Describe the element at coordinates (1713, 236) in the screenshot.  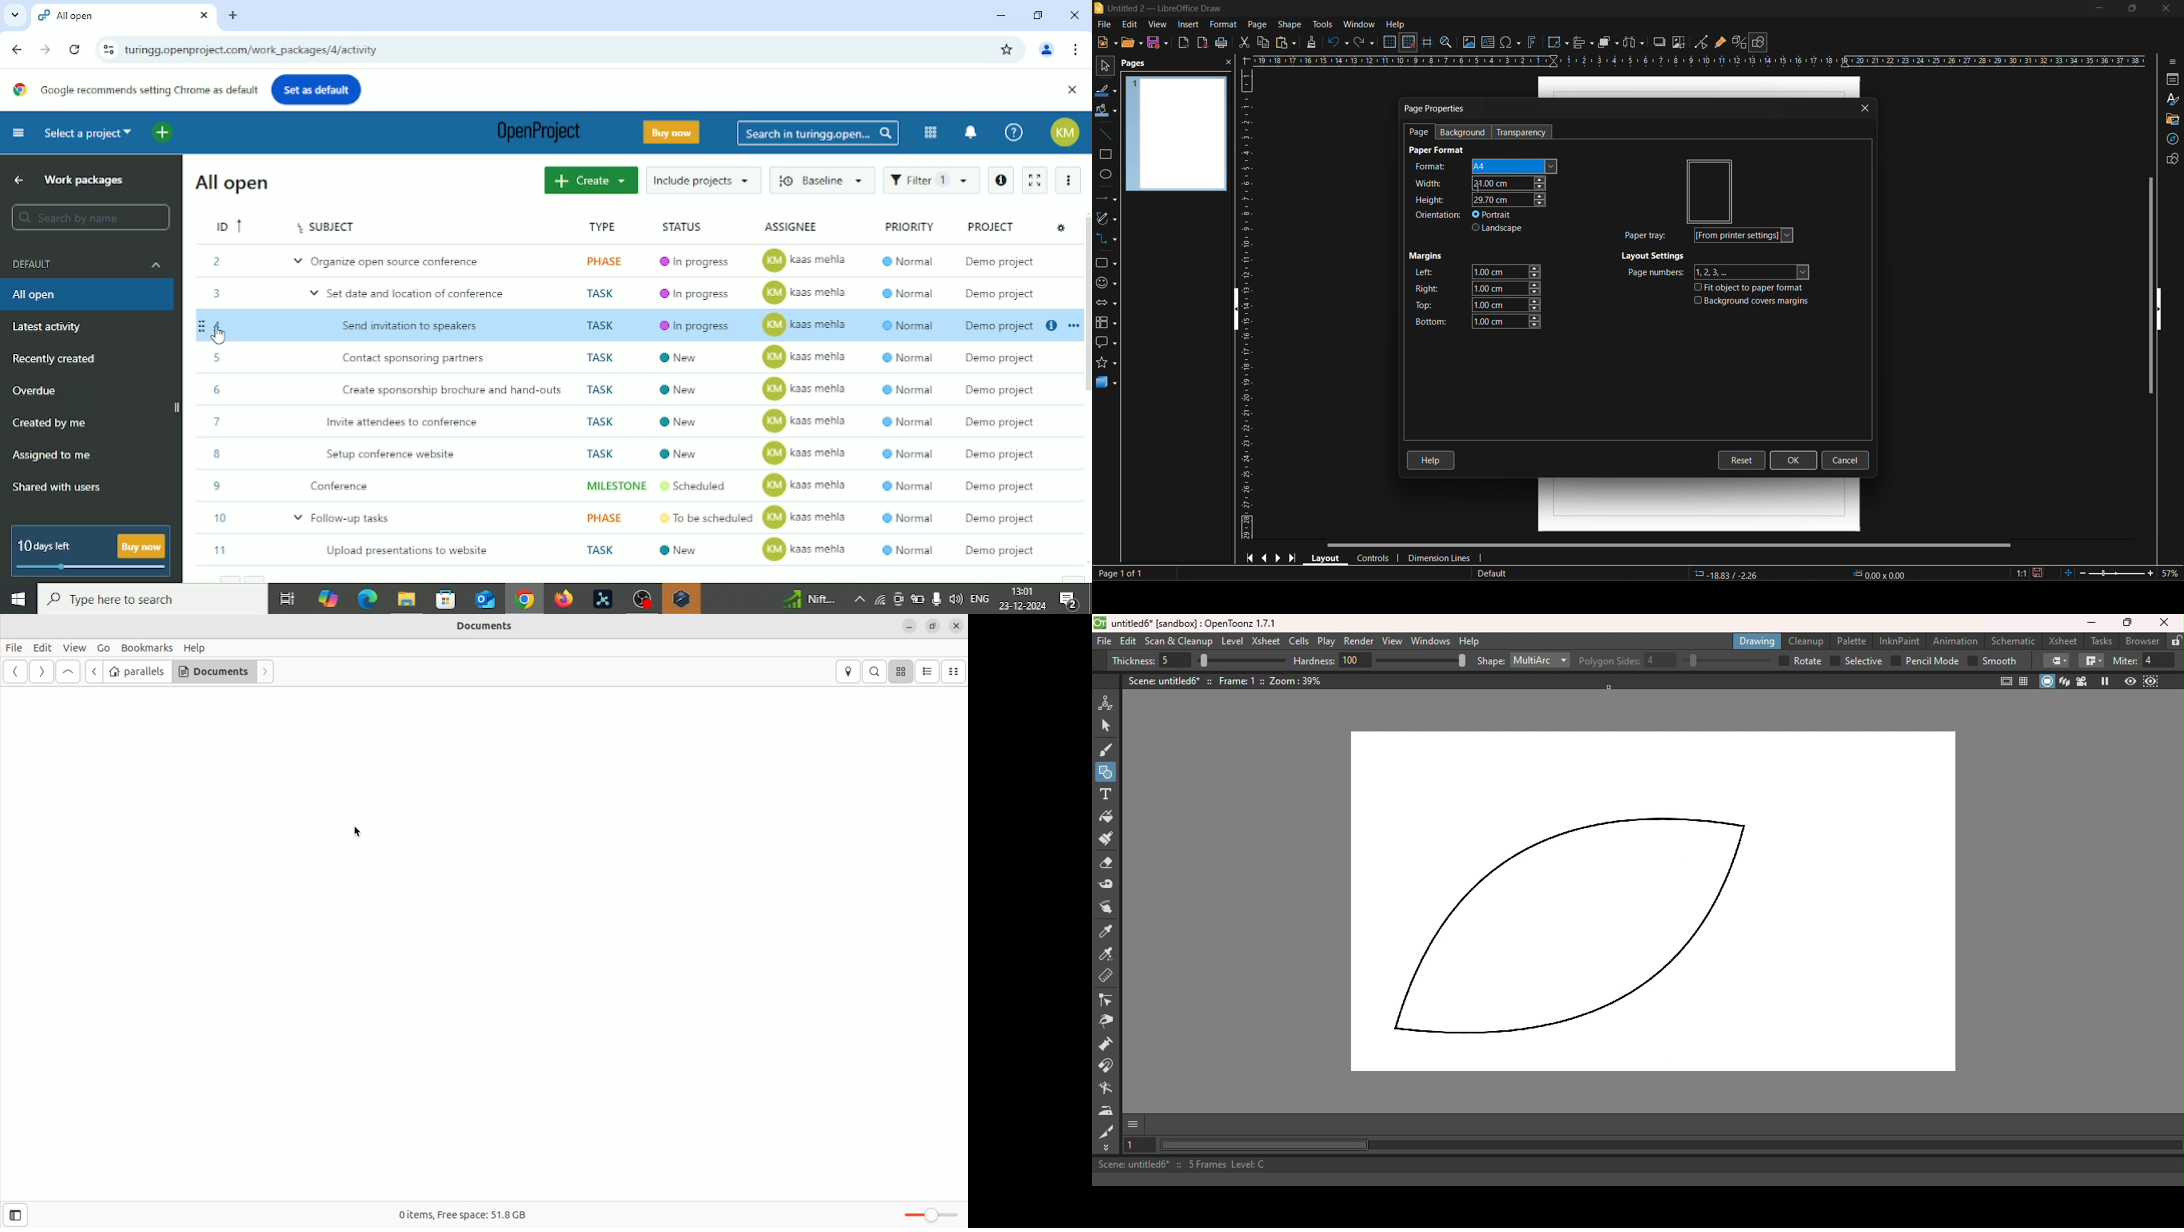
I see `paper tray` at that location.